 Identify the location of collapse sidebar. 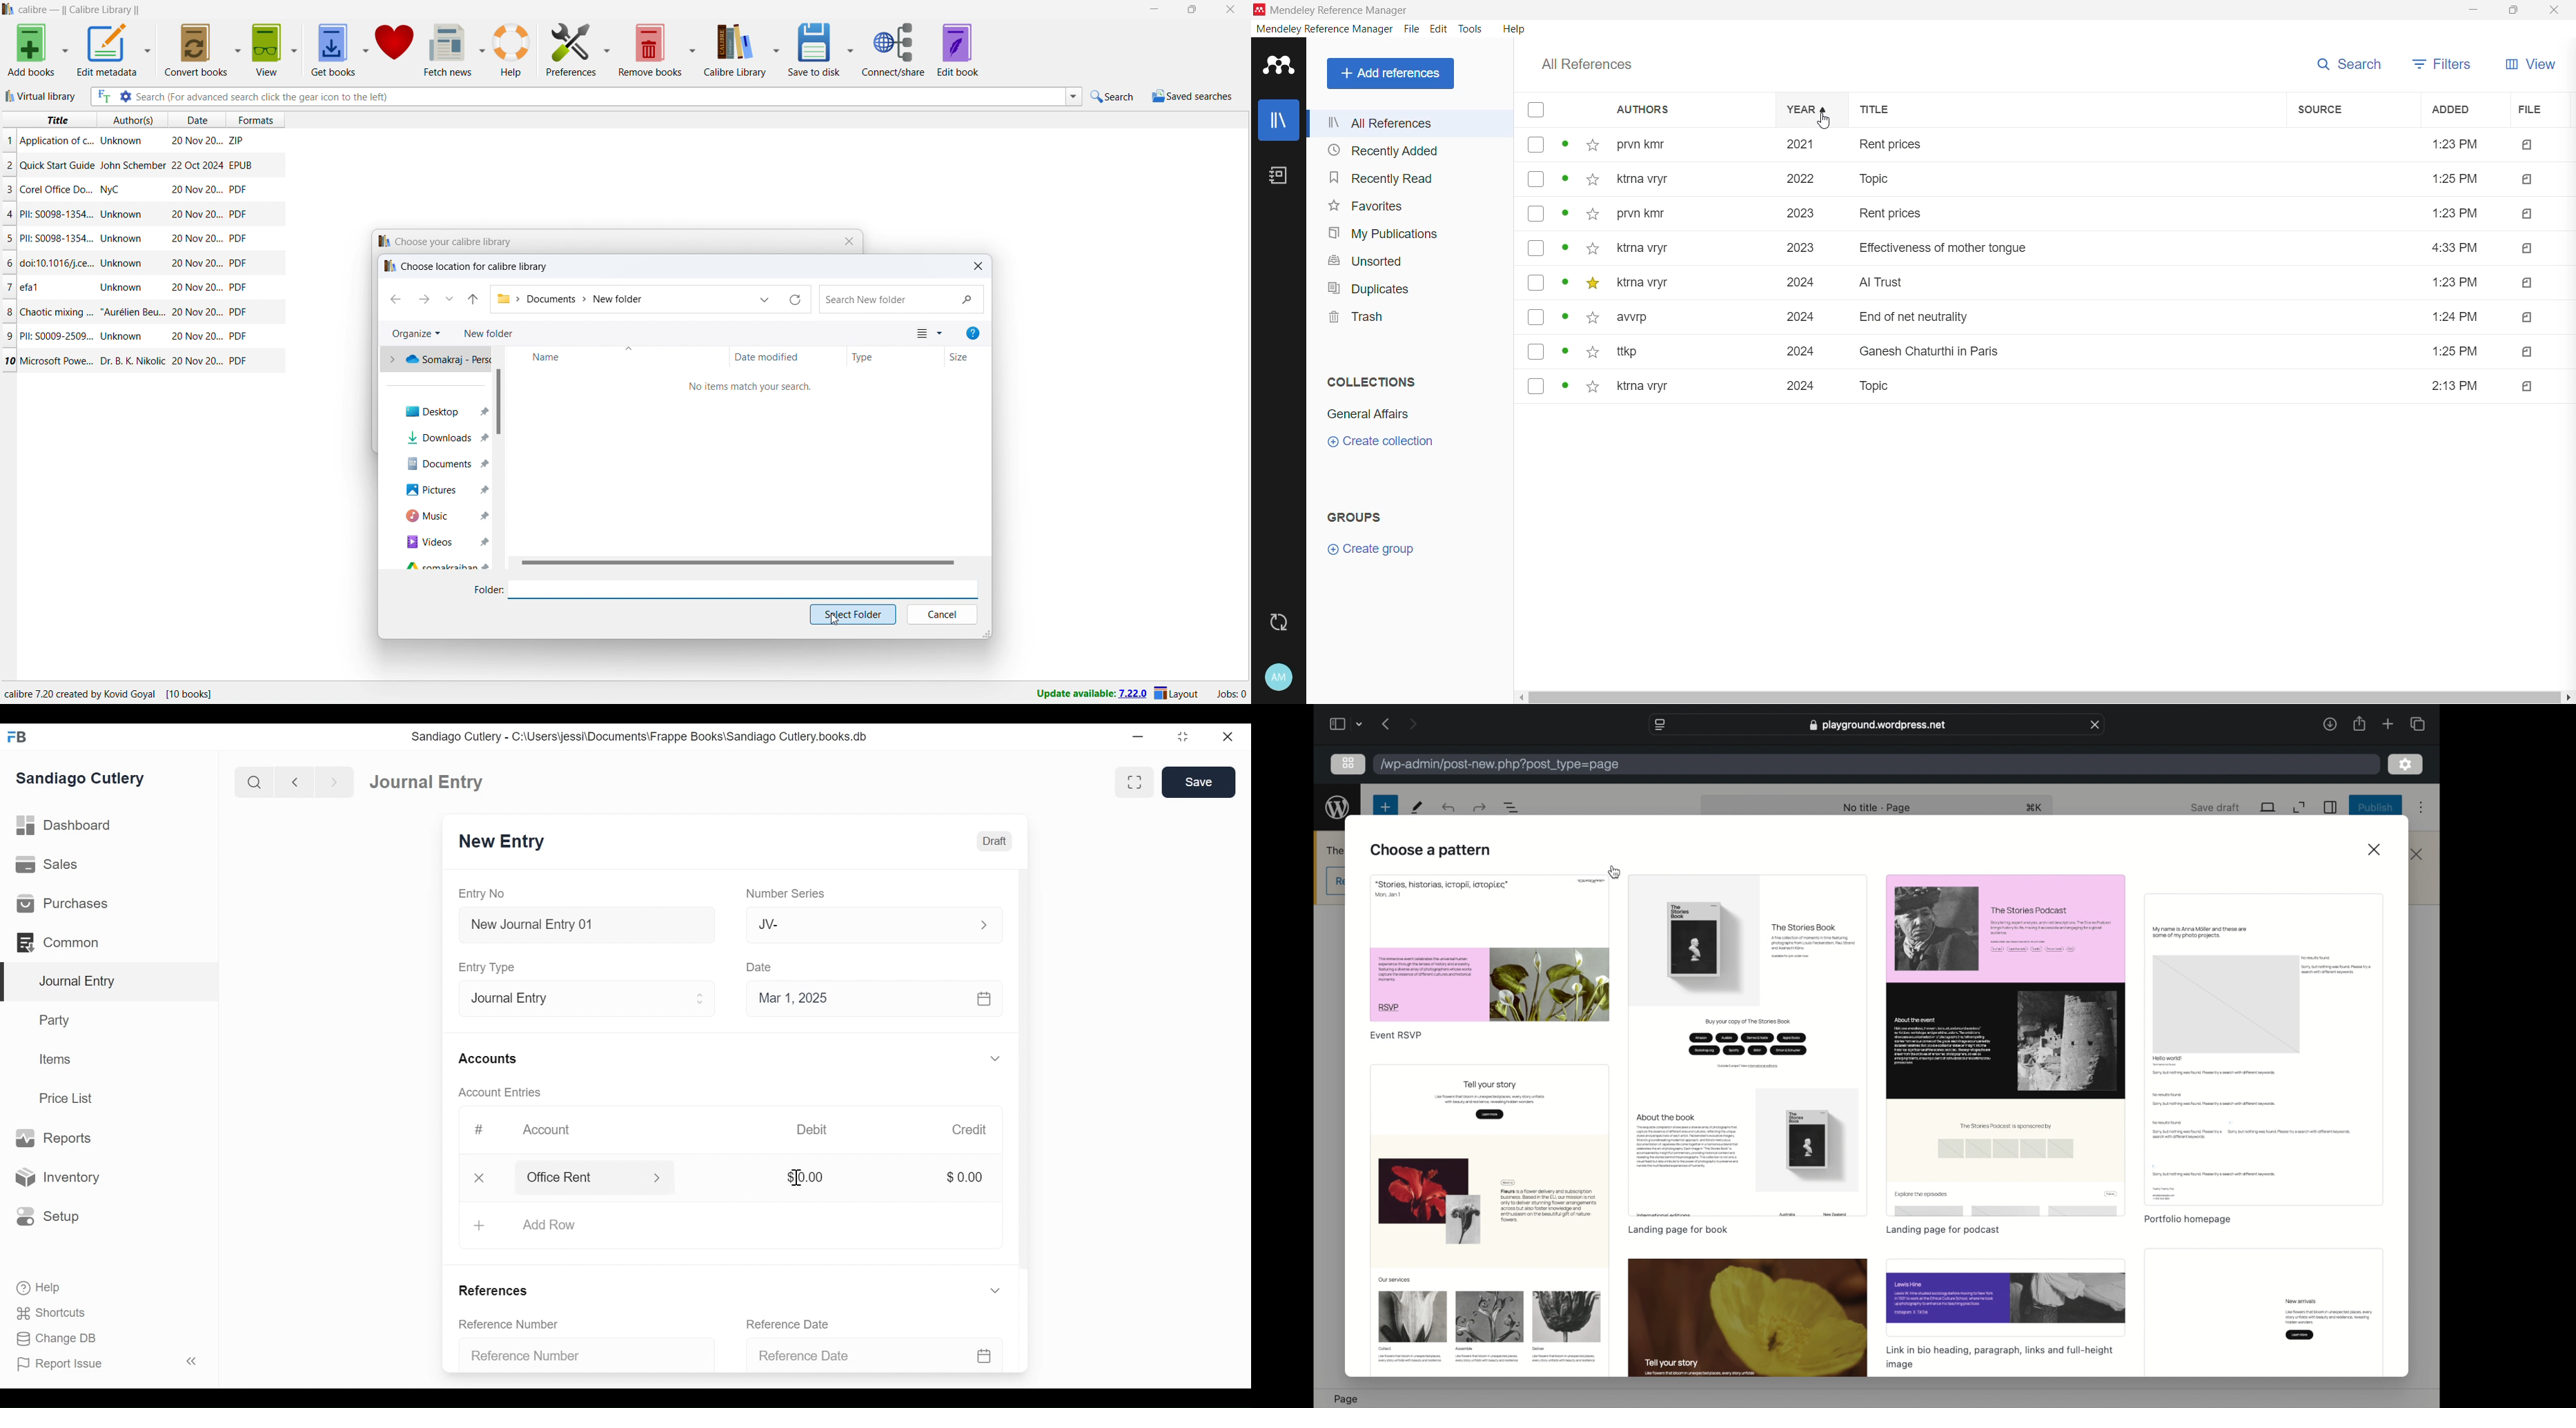
(189, 1361).